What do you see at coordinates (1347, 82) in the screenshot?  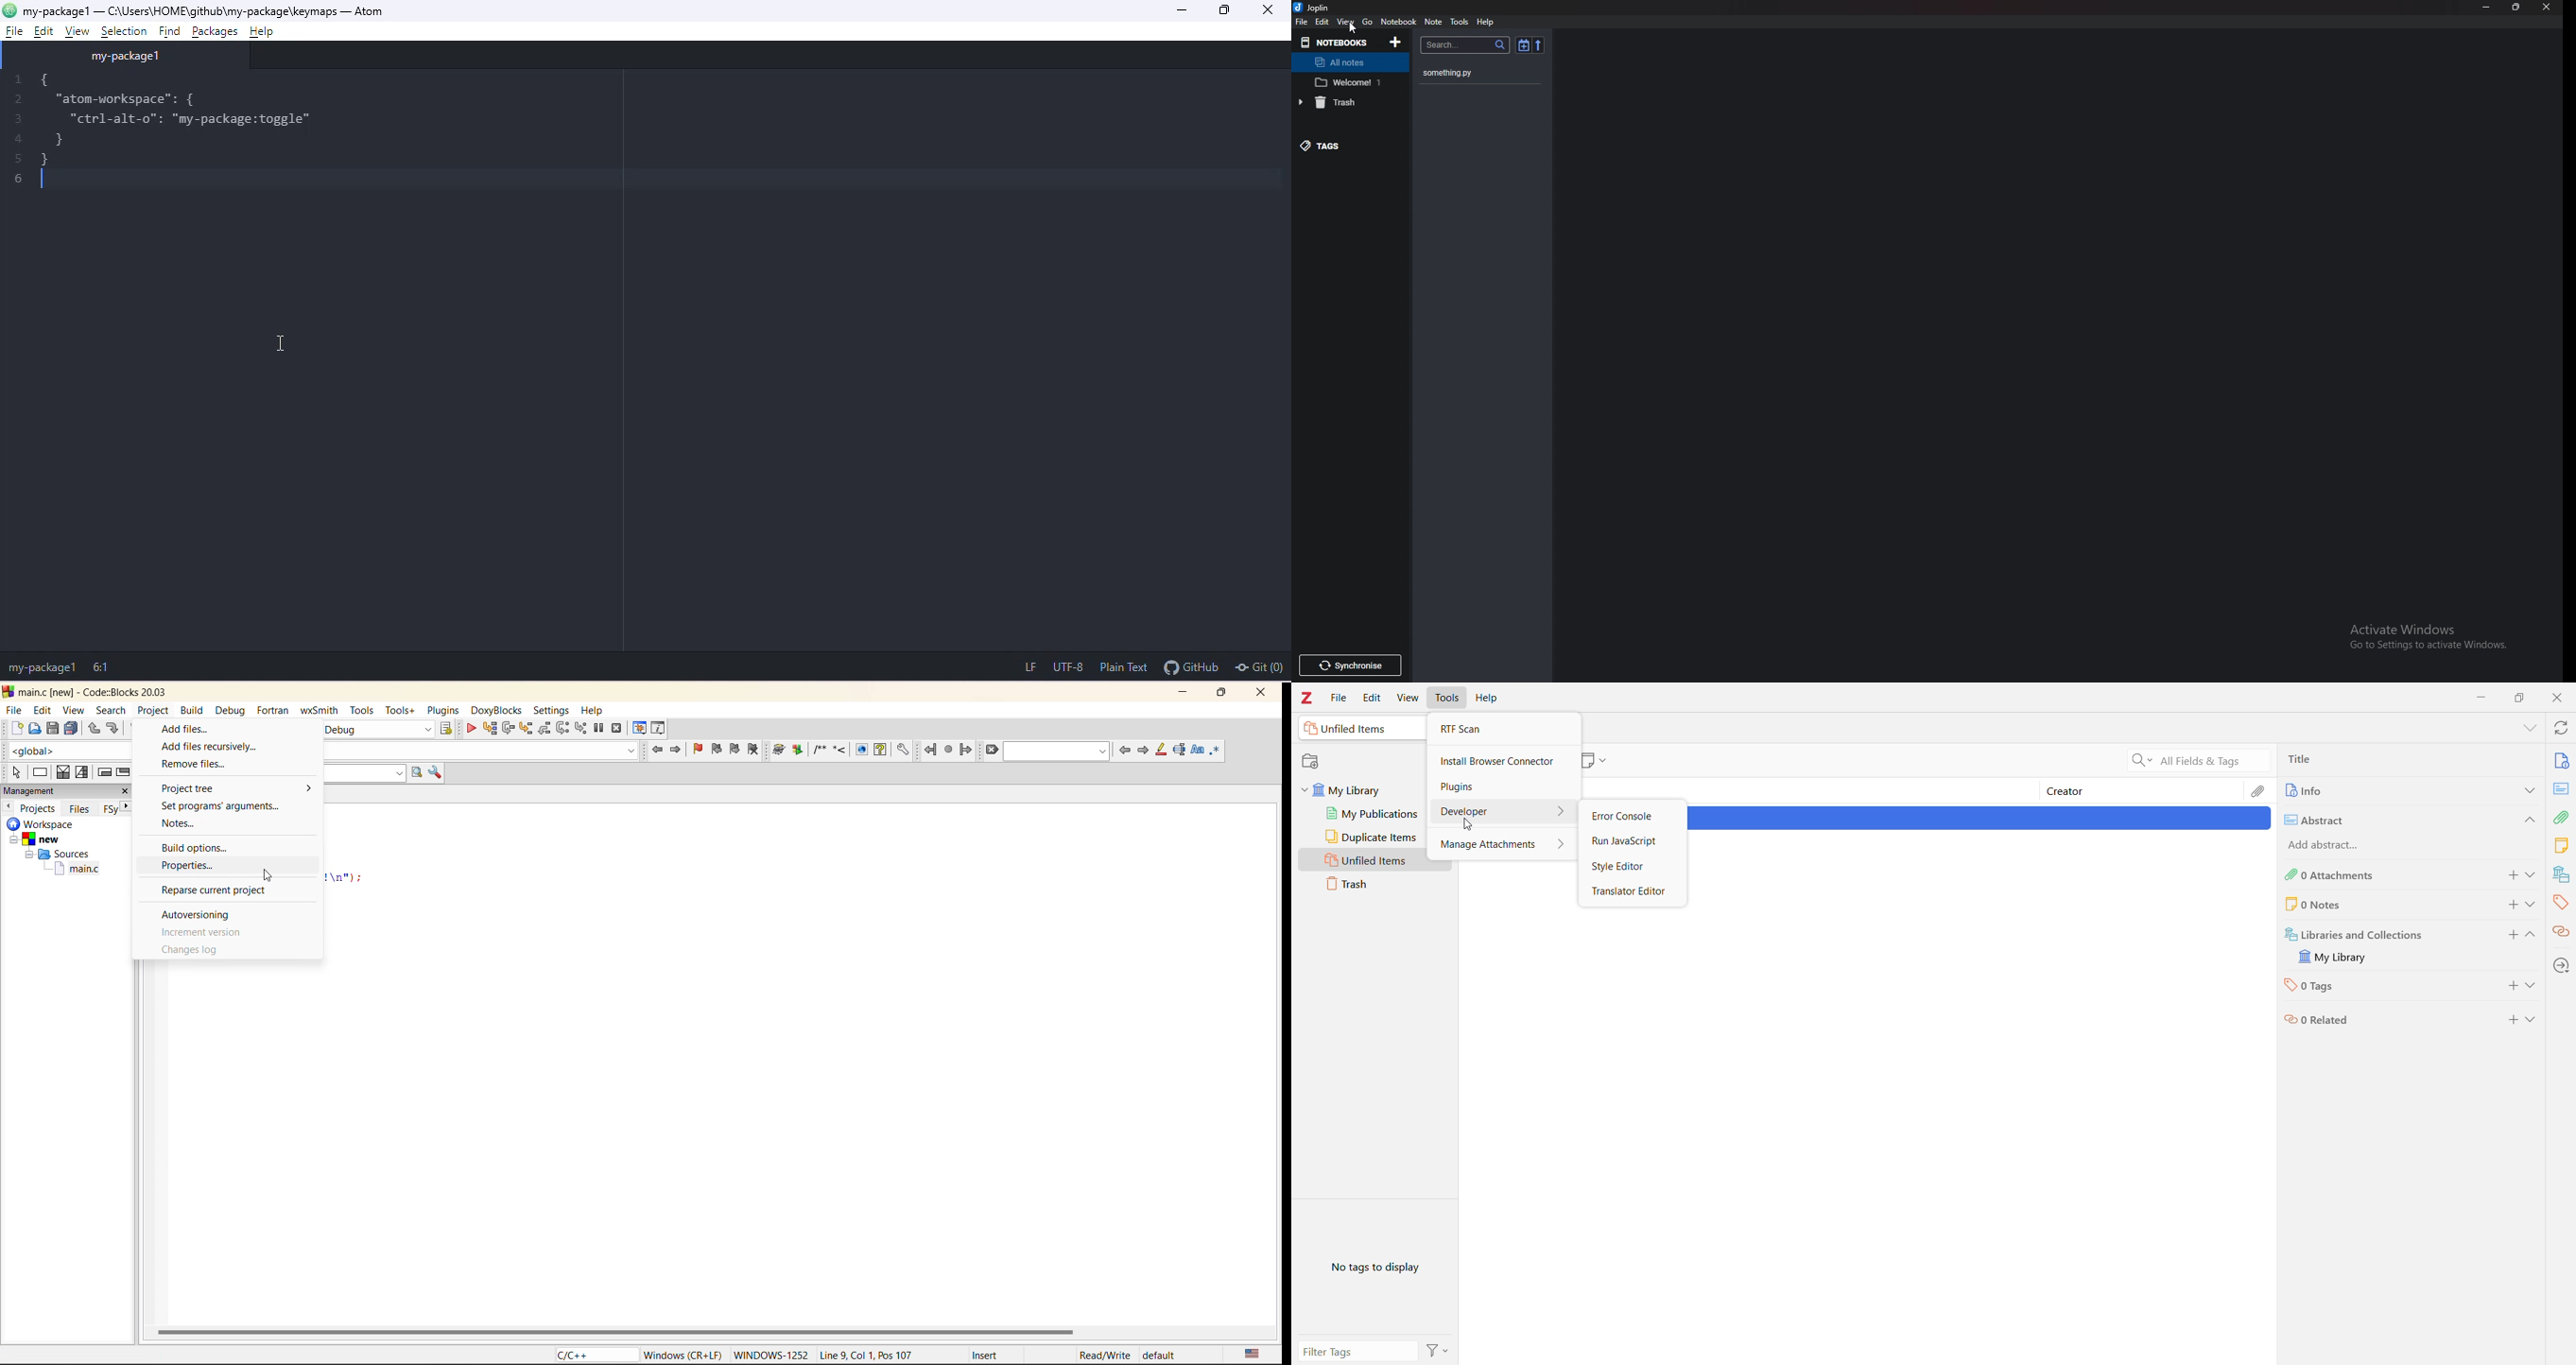 I see `Notebook` at bounding box center [1347, 82].